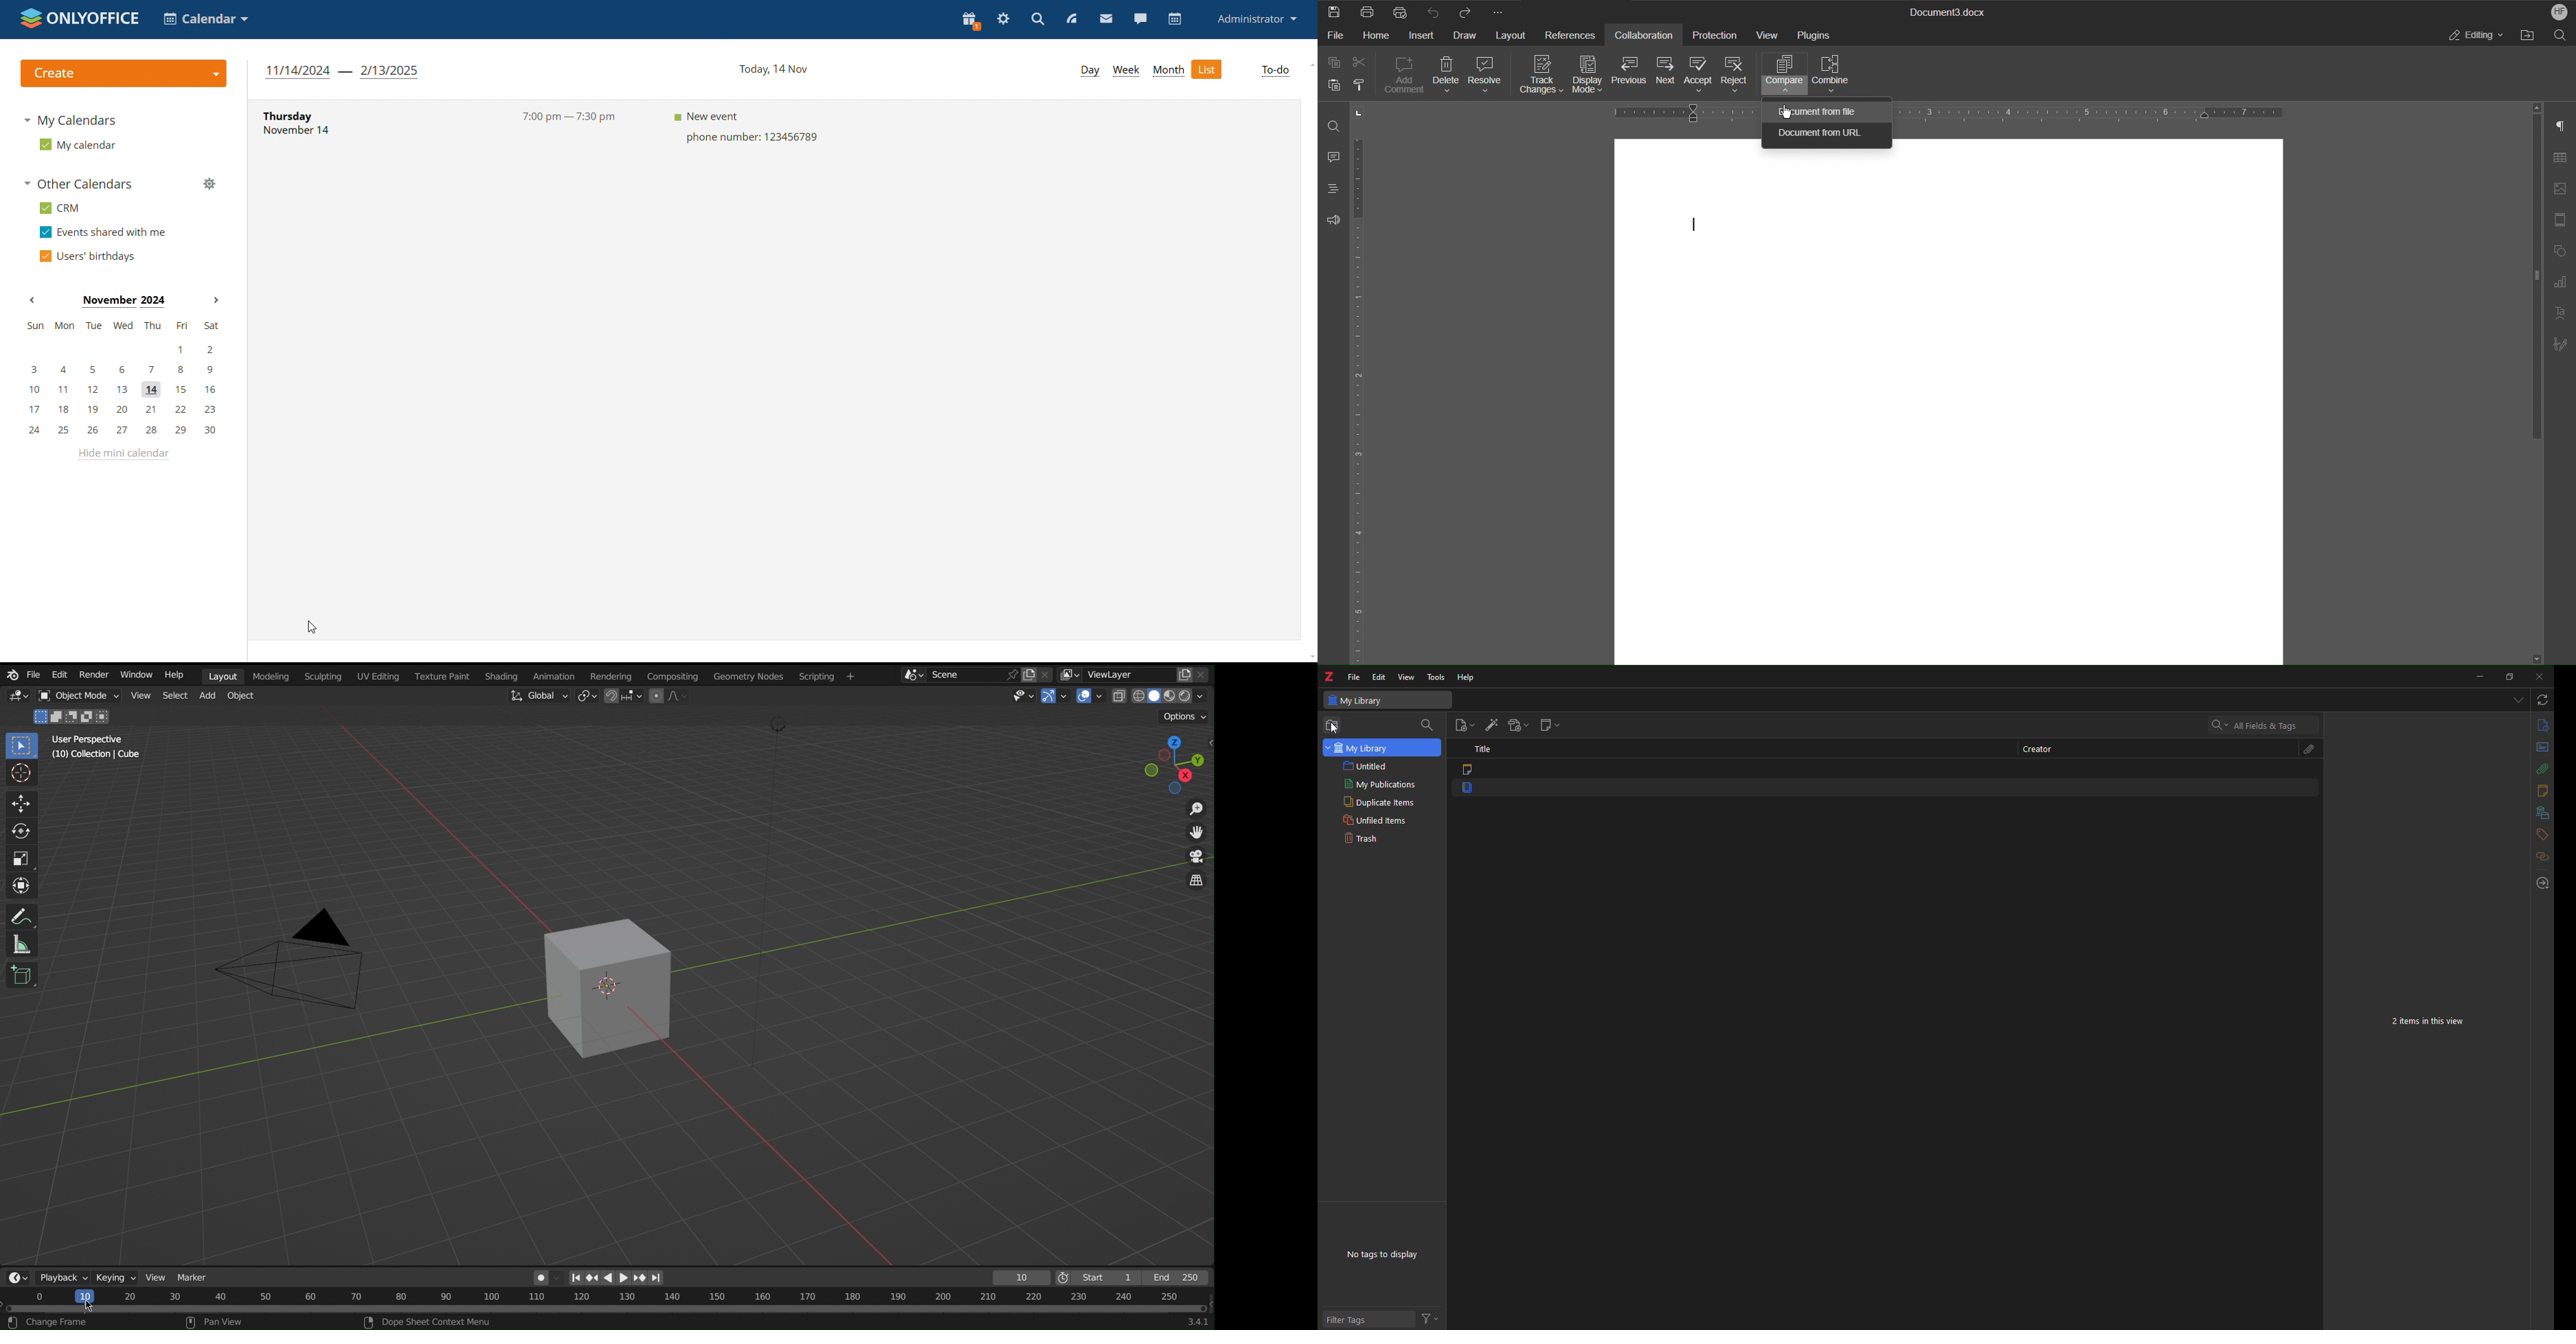  Describe the element at coordinates (1023, 695) in the screenshot. I see `View Object Types` at that location.